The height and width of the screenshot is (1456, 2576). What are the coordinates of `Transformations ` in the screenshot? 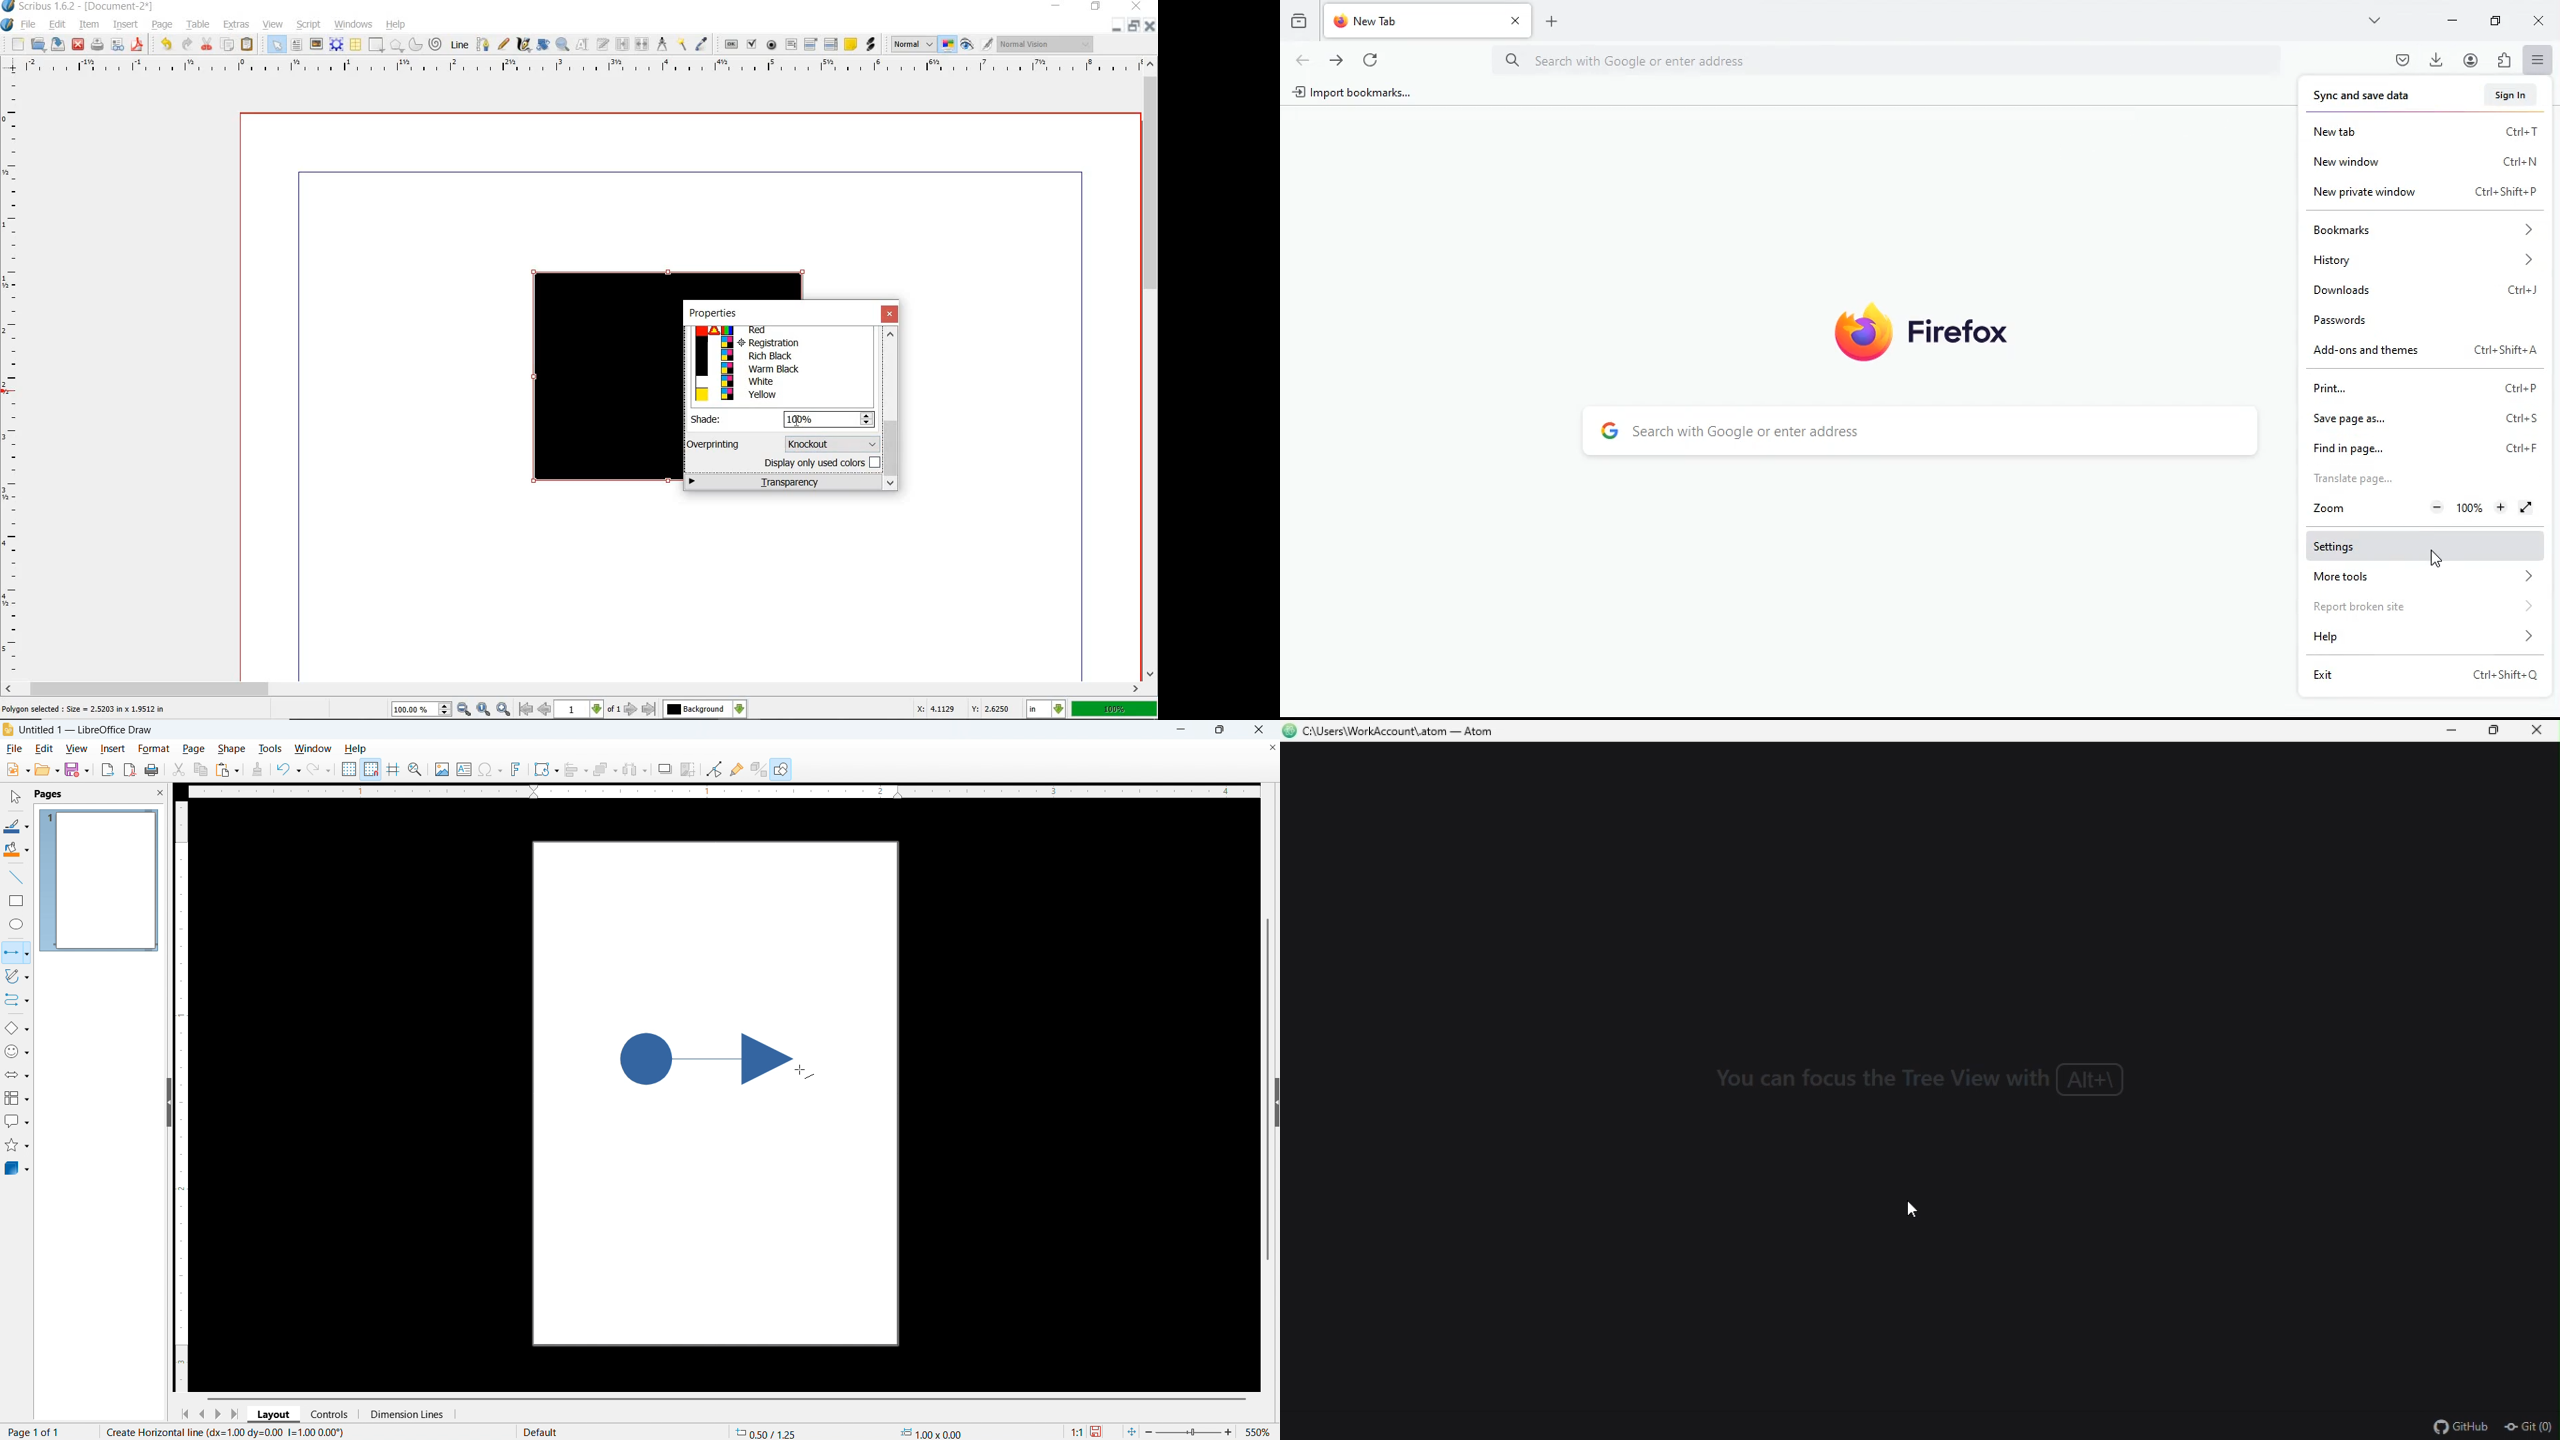 It's located at (546, 770).